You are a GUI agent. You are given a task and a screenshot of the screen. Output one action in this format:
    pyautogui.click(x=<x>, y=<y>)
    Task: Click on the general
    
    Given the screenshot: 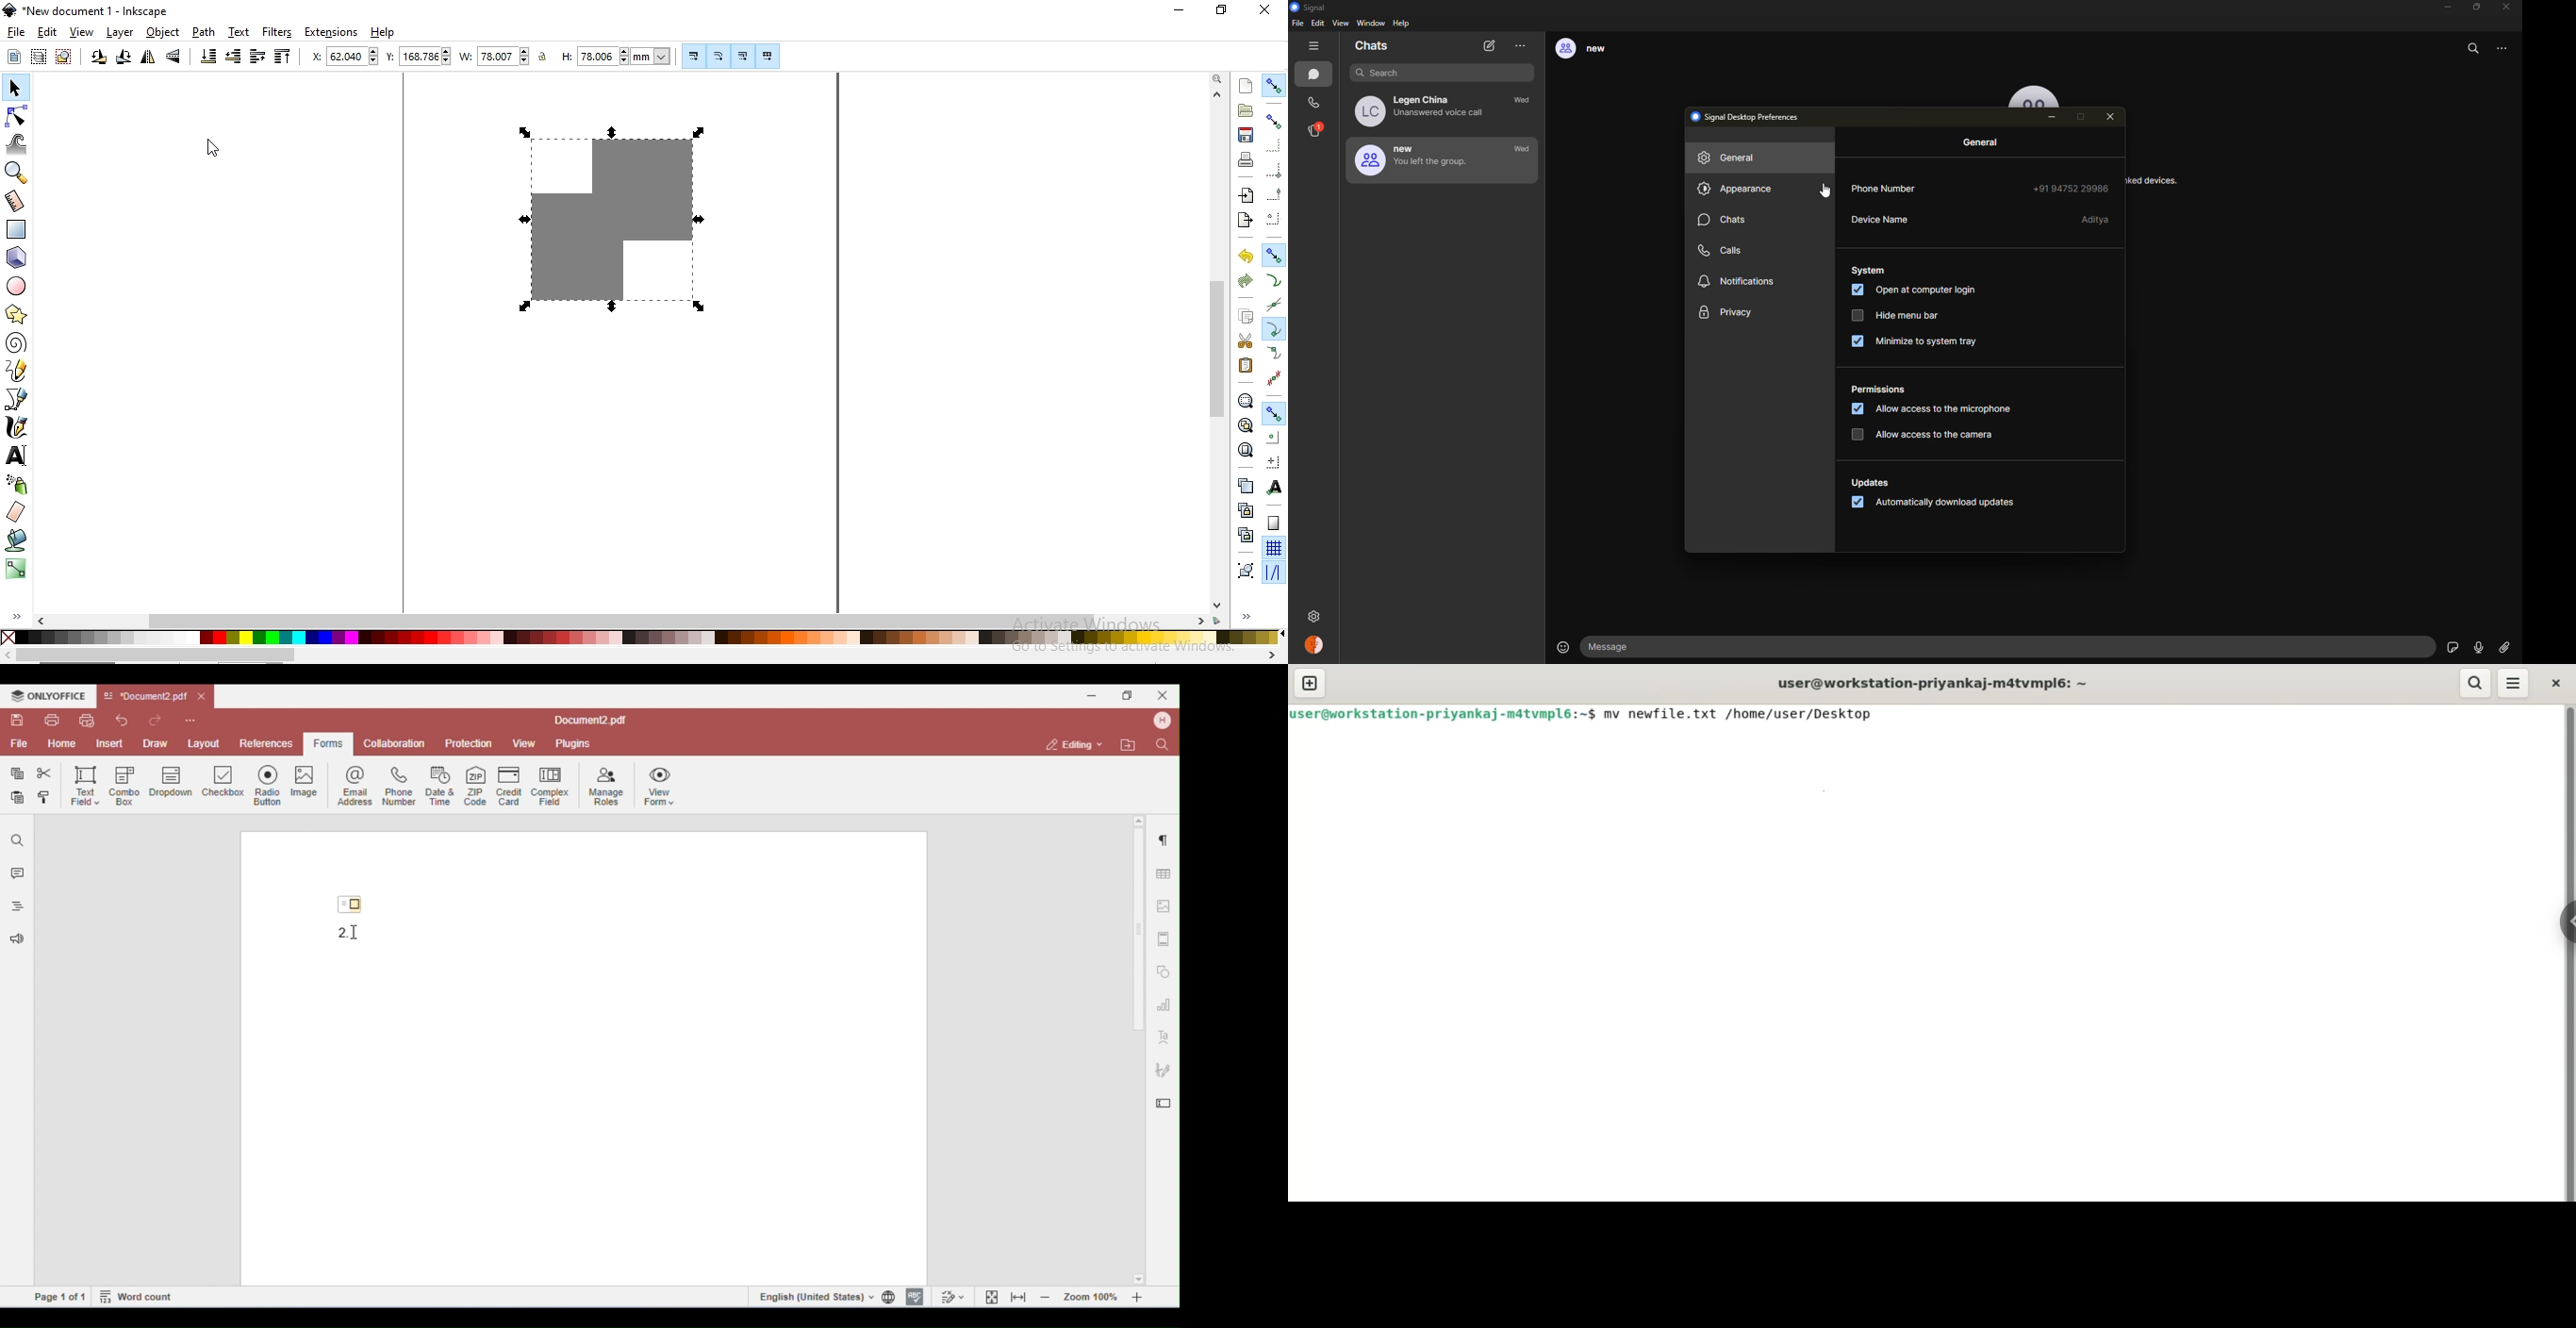 What is the action you would take?
    pyautogui.click(x=1732, y=160)
    